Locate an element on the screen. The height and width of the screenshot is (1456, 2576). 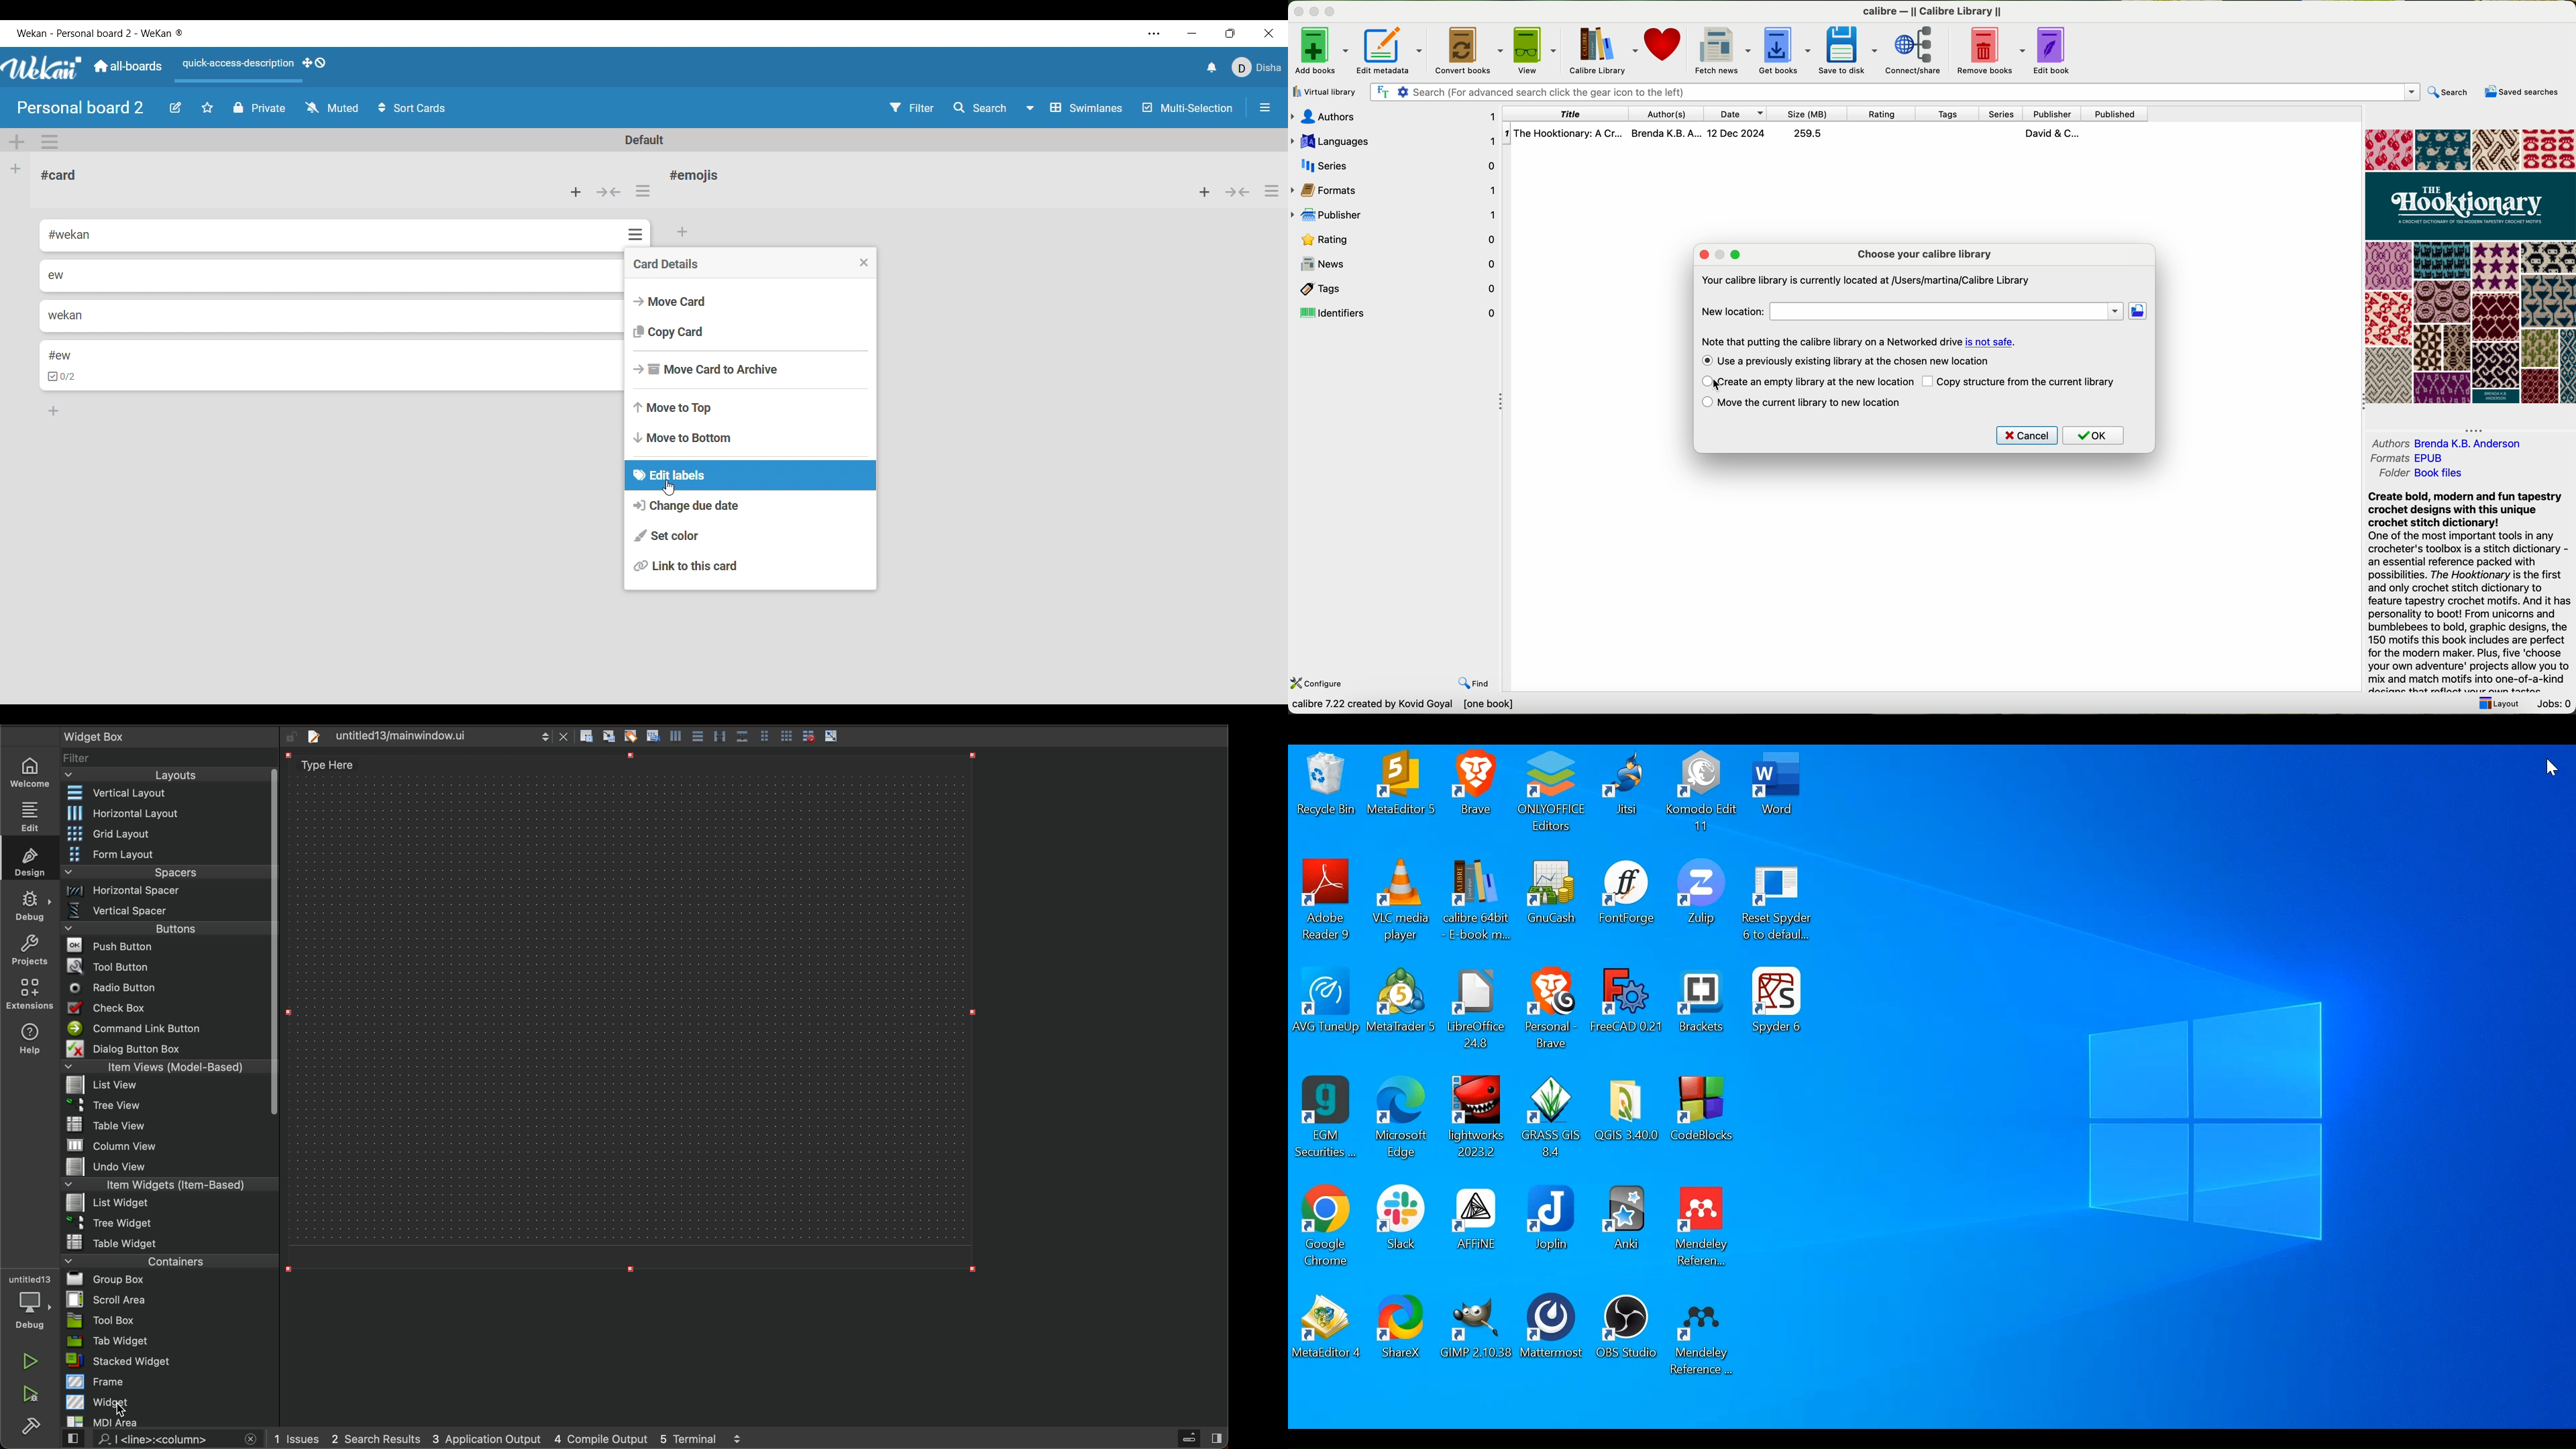
vertical is located at coordinates (678, 736).